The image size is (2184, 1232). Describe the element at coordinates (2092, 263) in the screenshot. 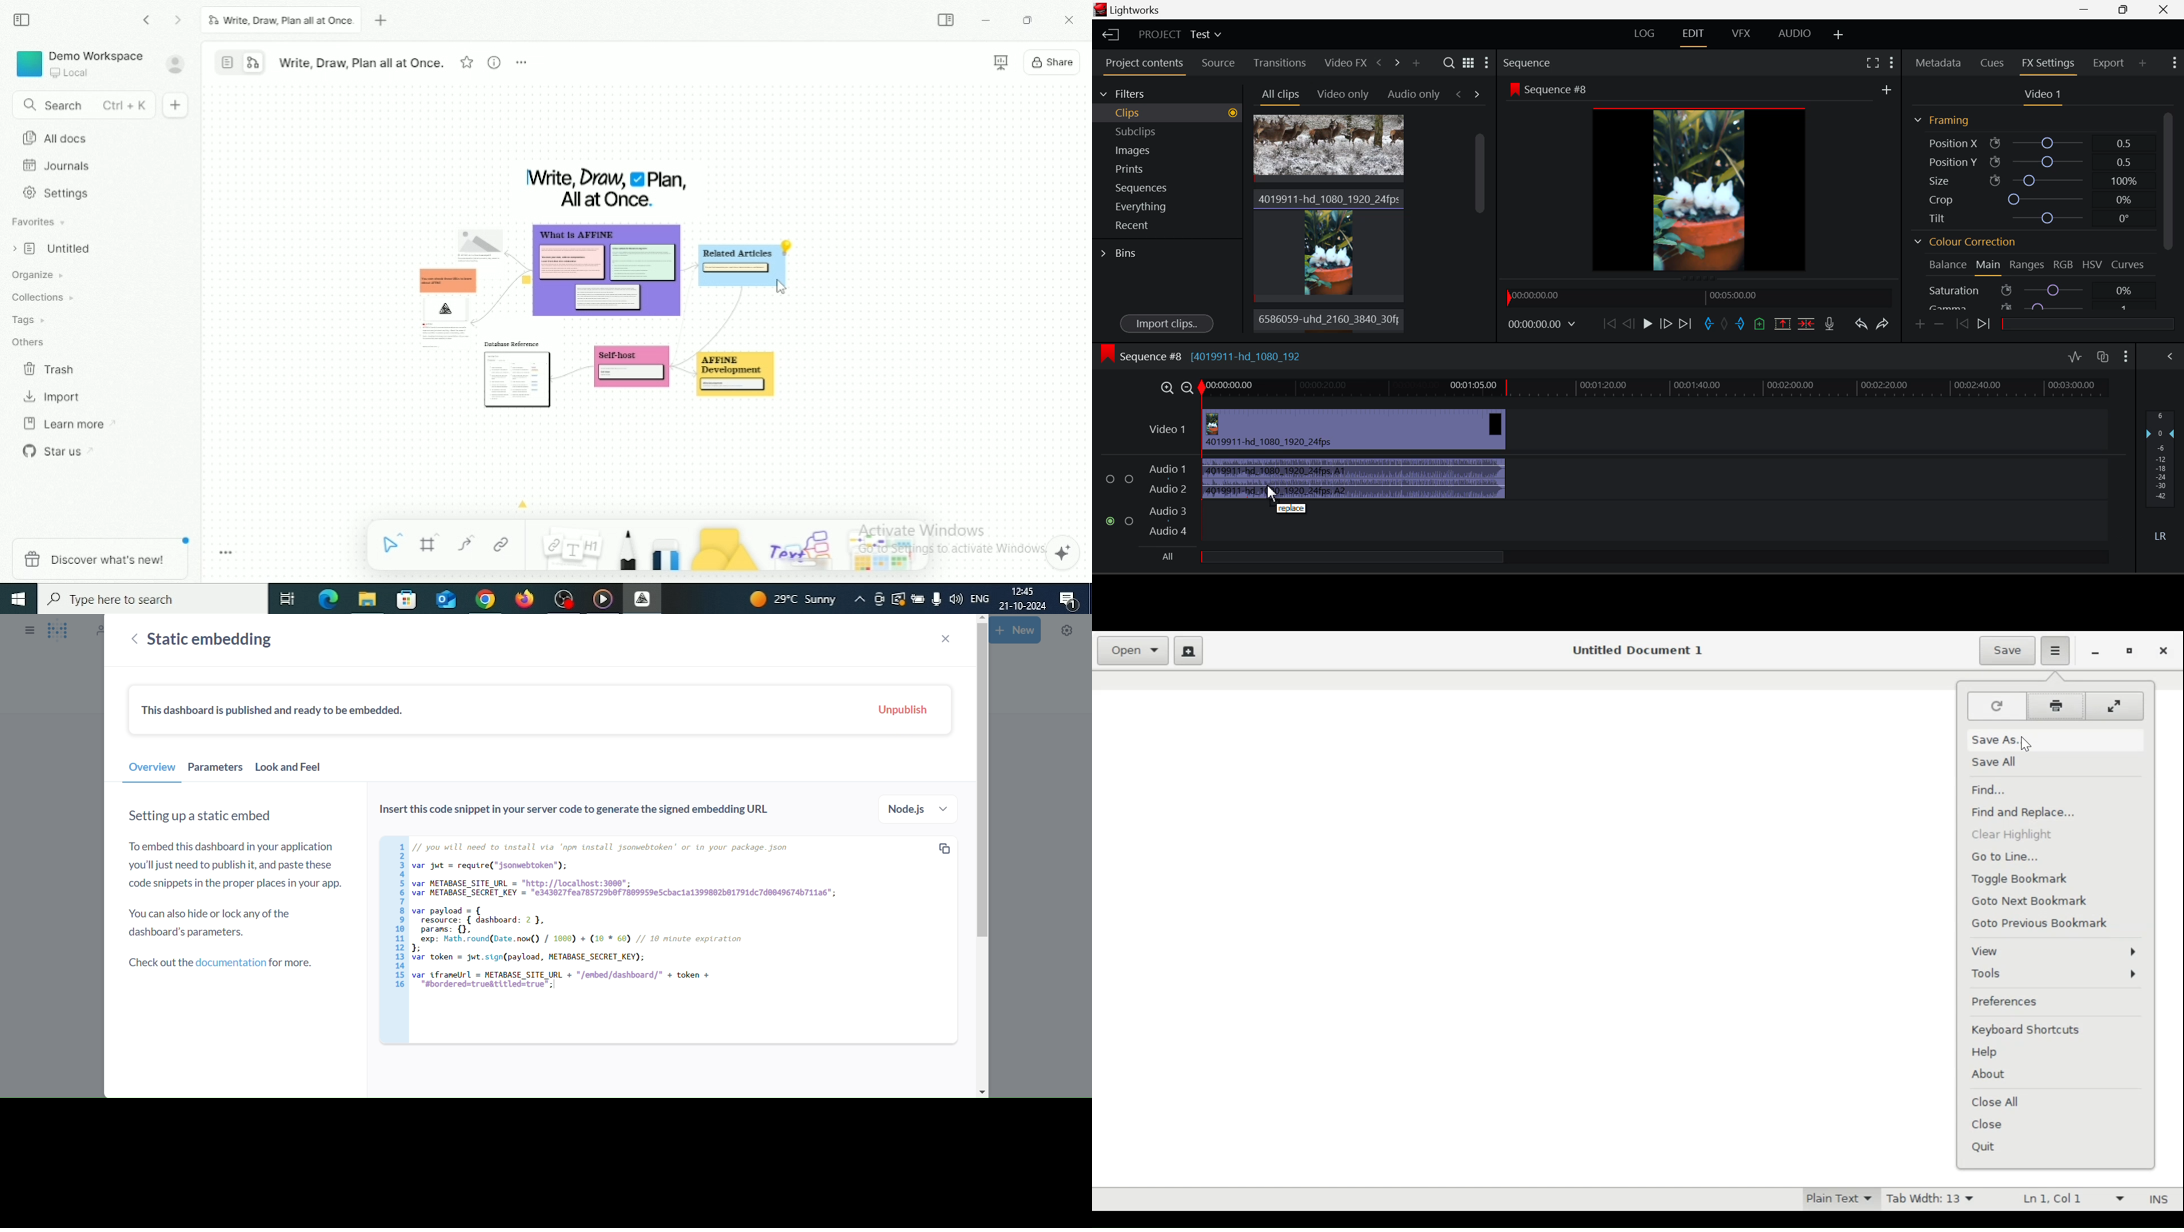

I see `HSV` at that location.